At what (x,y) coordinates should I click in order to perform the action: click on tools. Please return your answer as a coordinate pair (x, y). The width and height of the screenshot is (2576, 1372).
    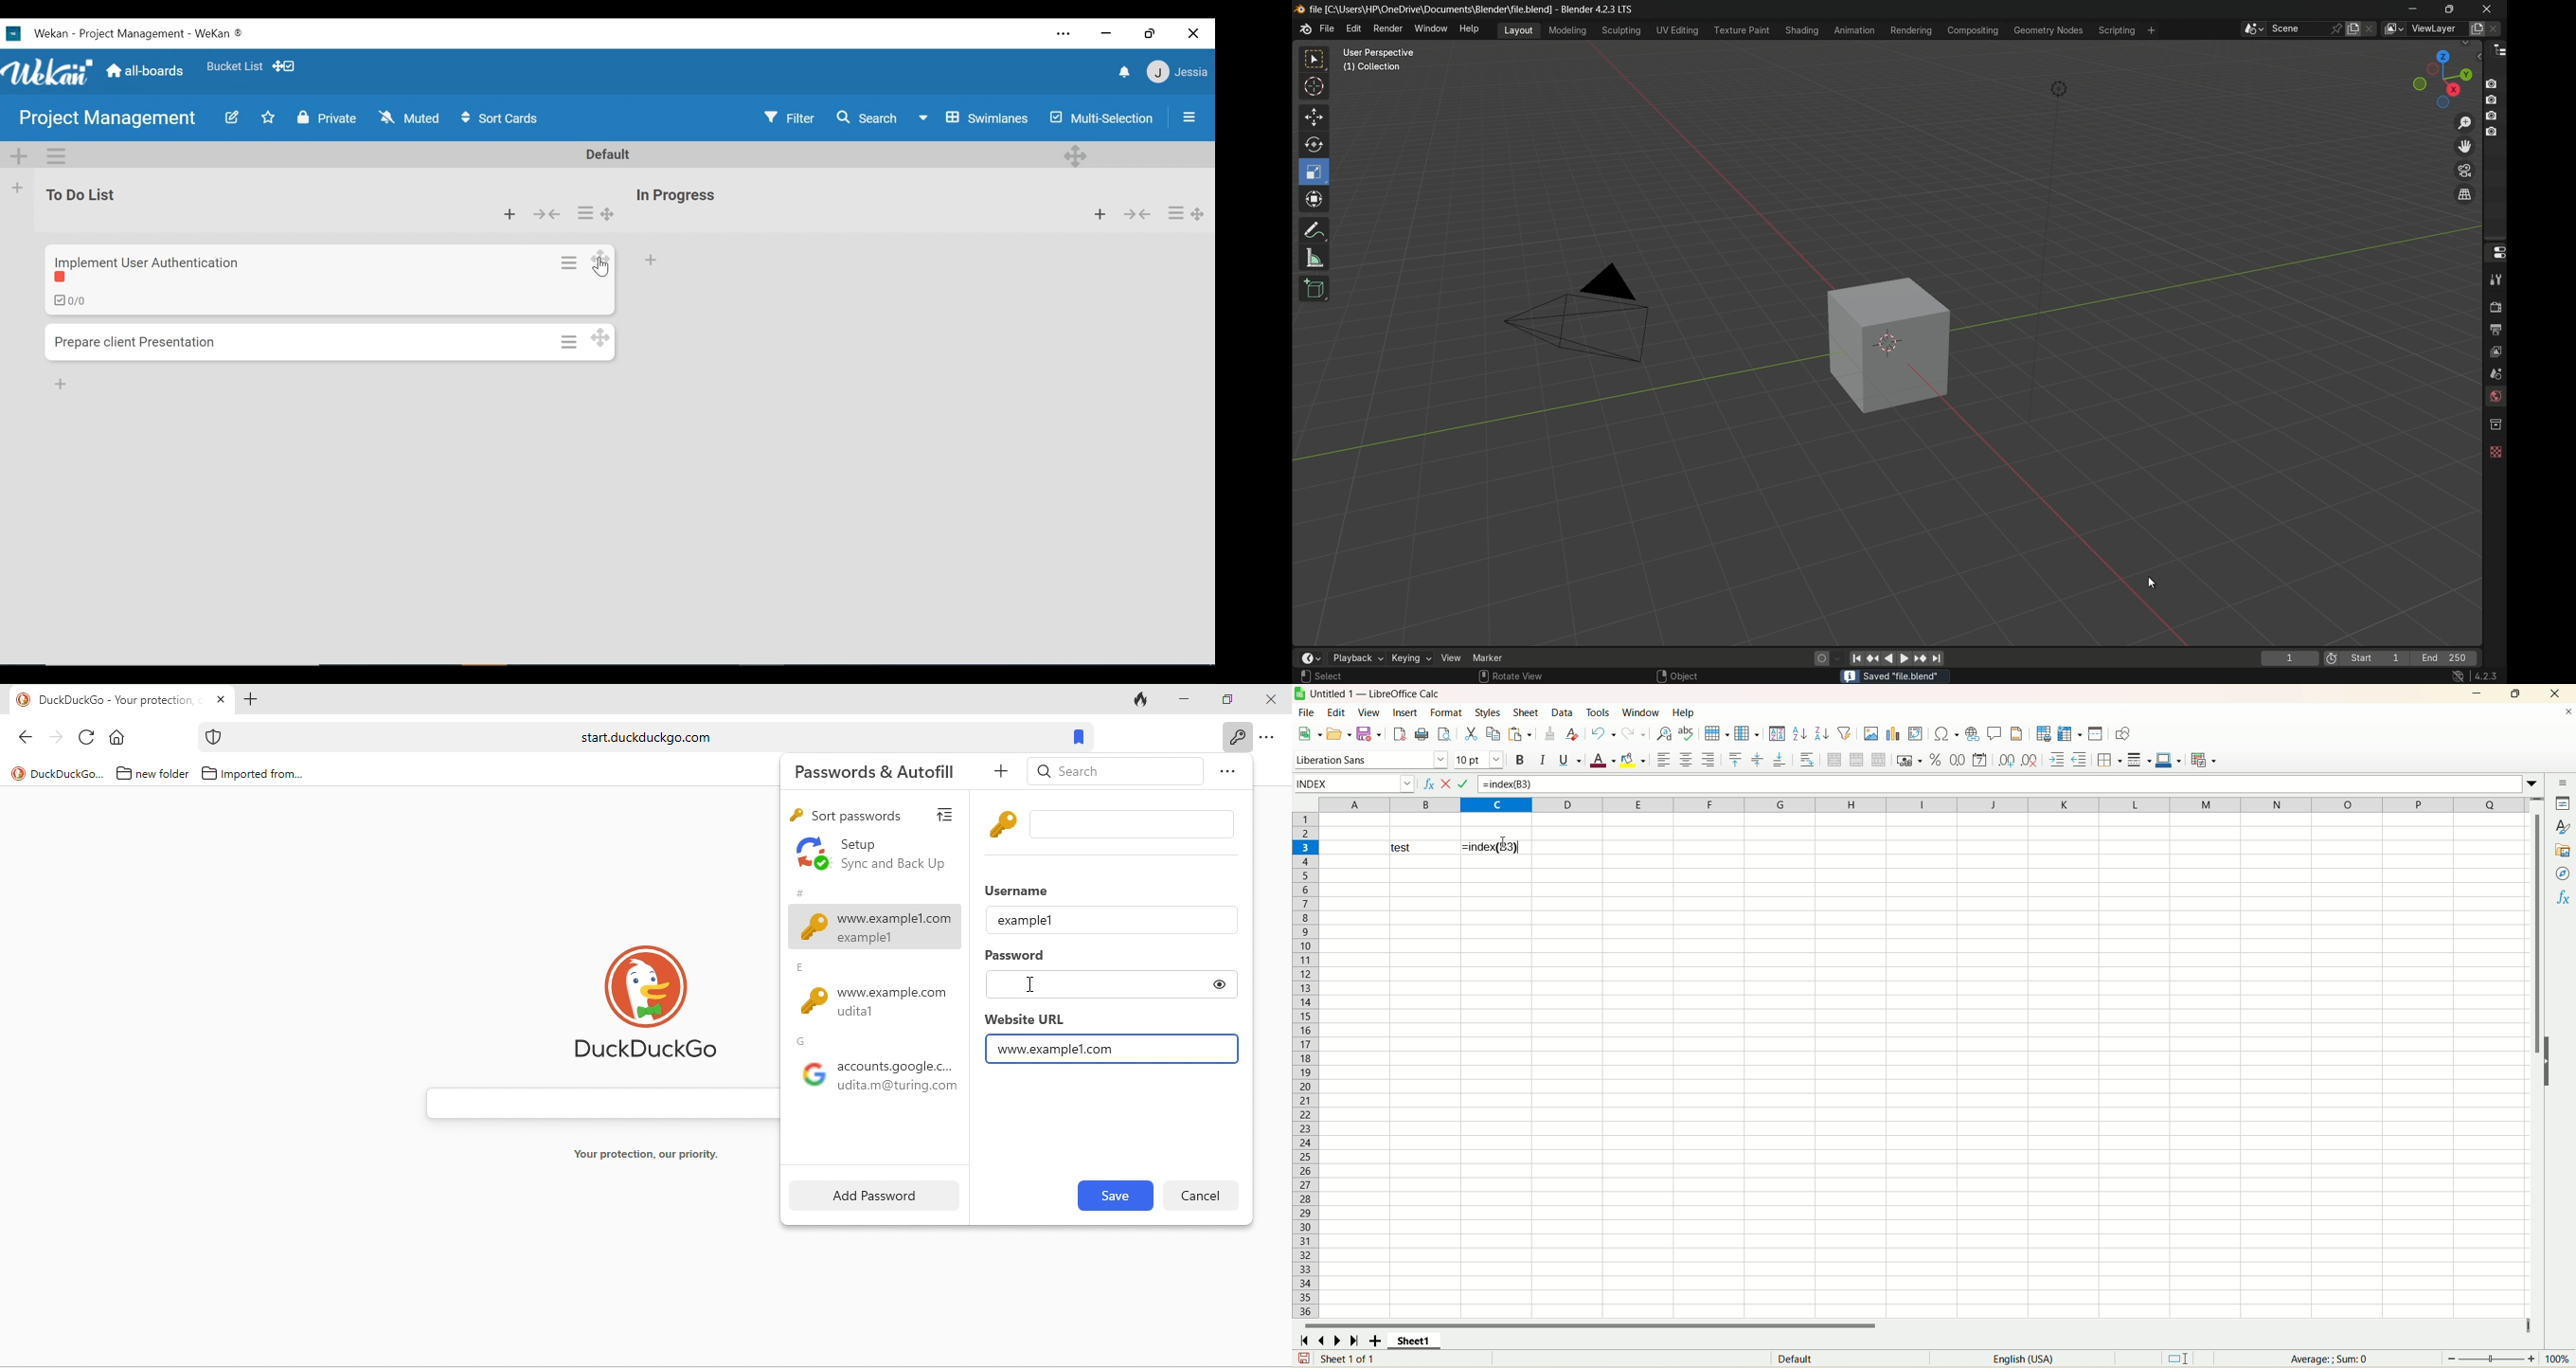
    Looking at the image, I should click on (1600, 711).